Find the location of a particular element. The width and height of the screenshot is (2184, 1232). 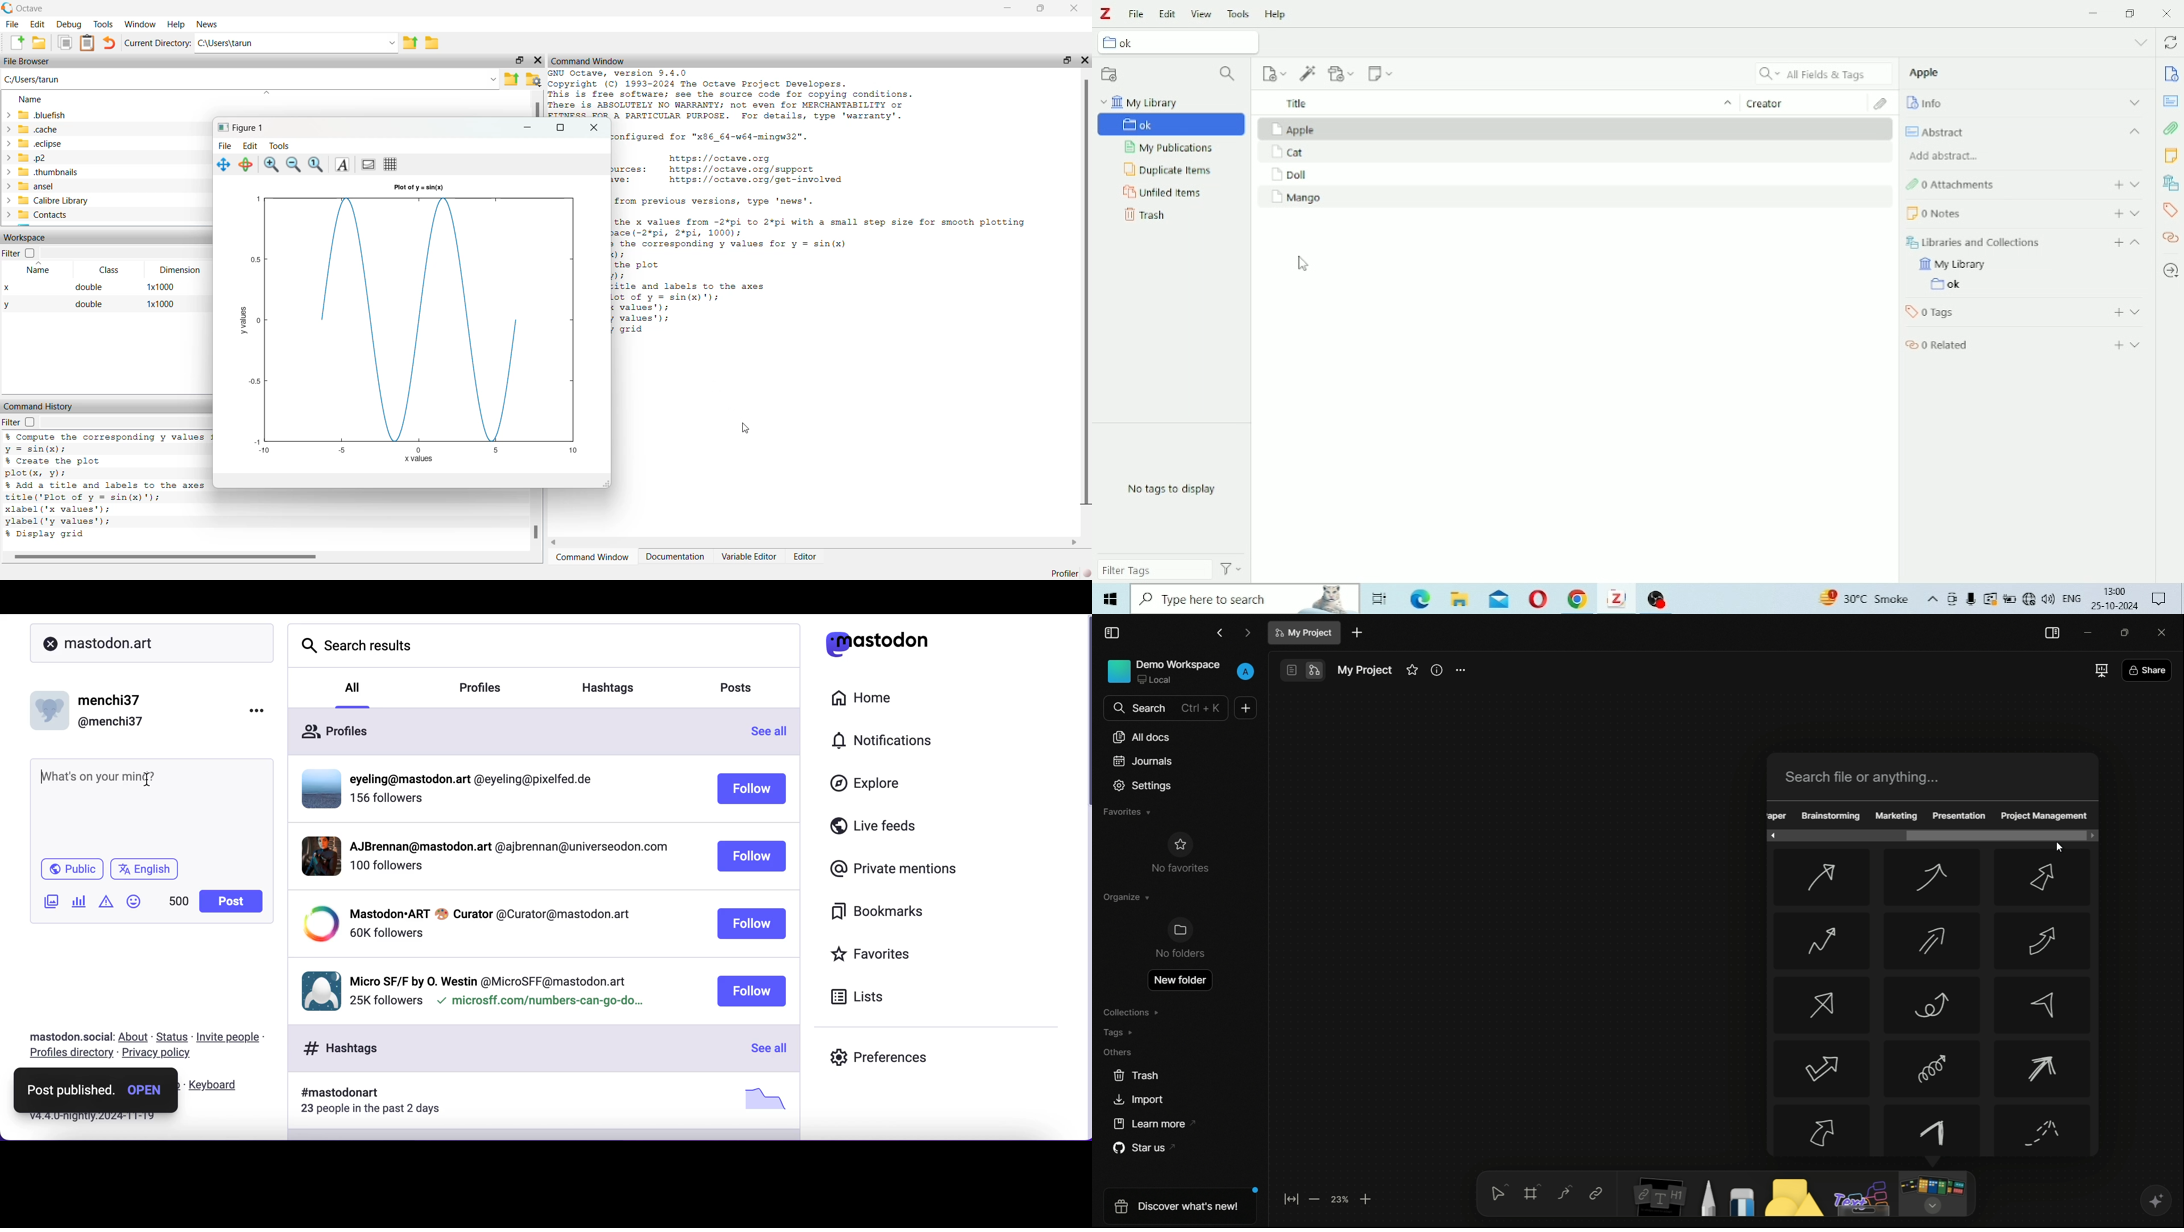

arrow-7 is located at coordinates (1823, 1005).